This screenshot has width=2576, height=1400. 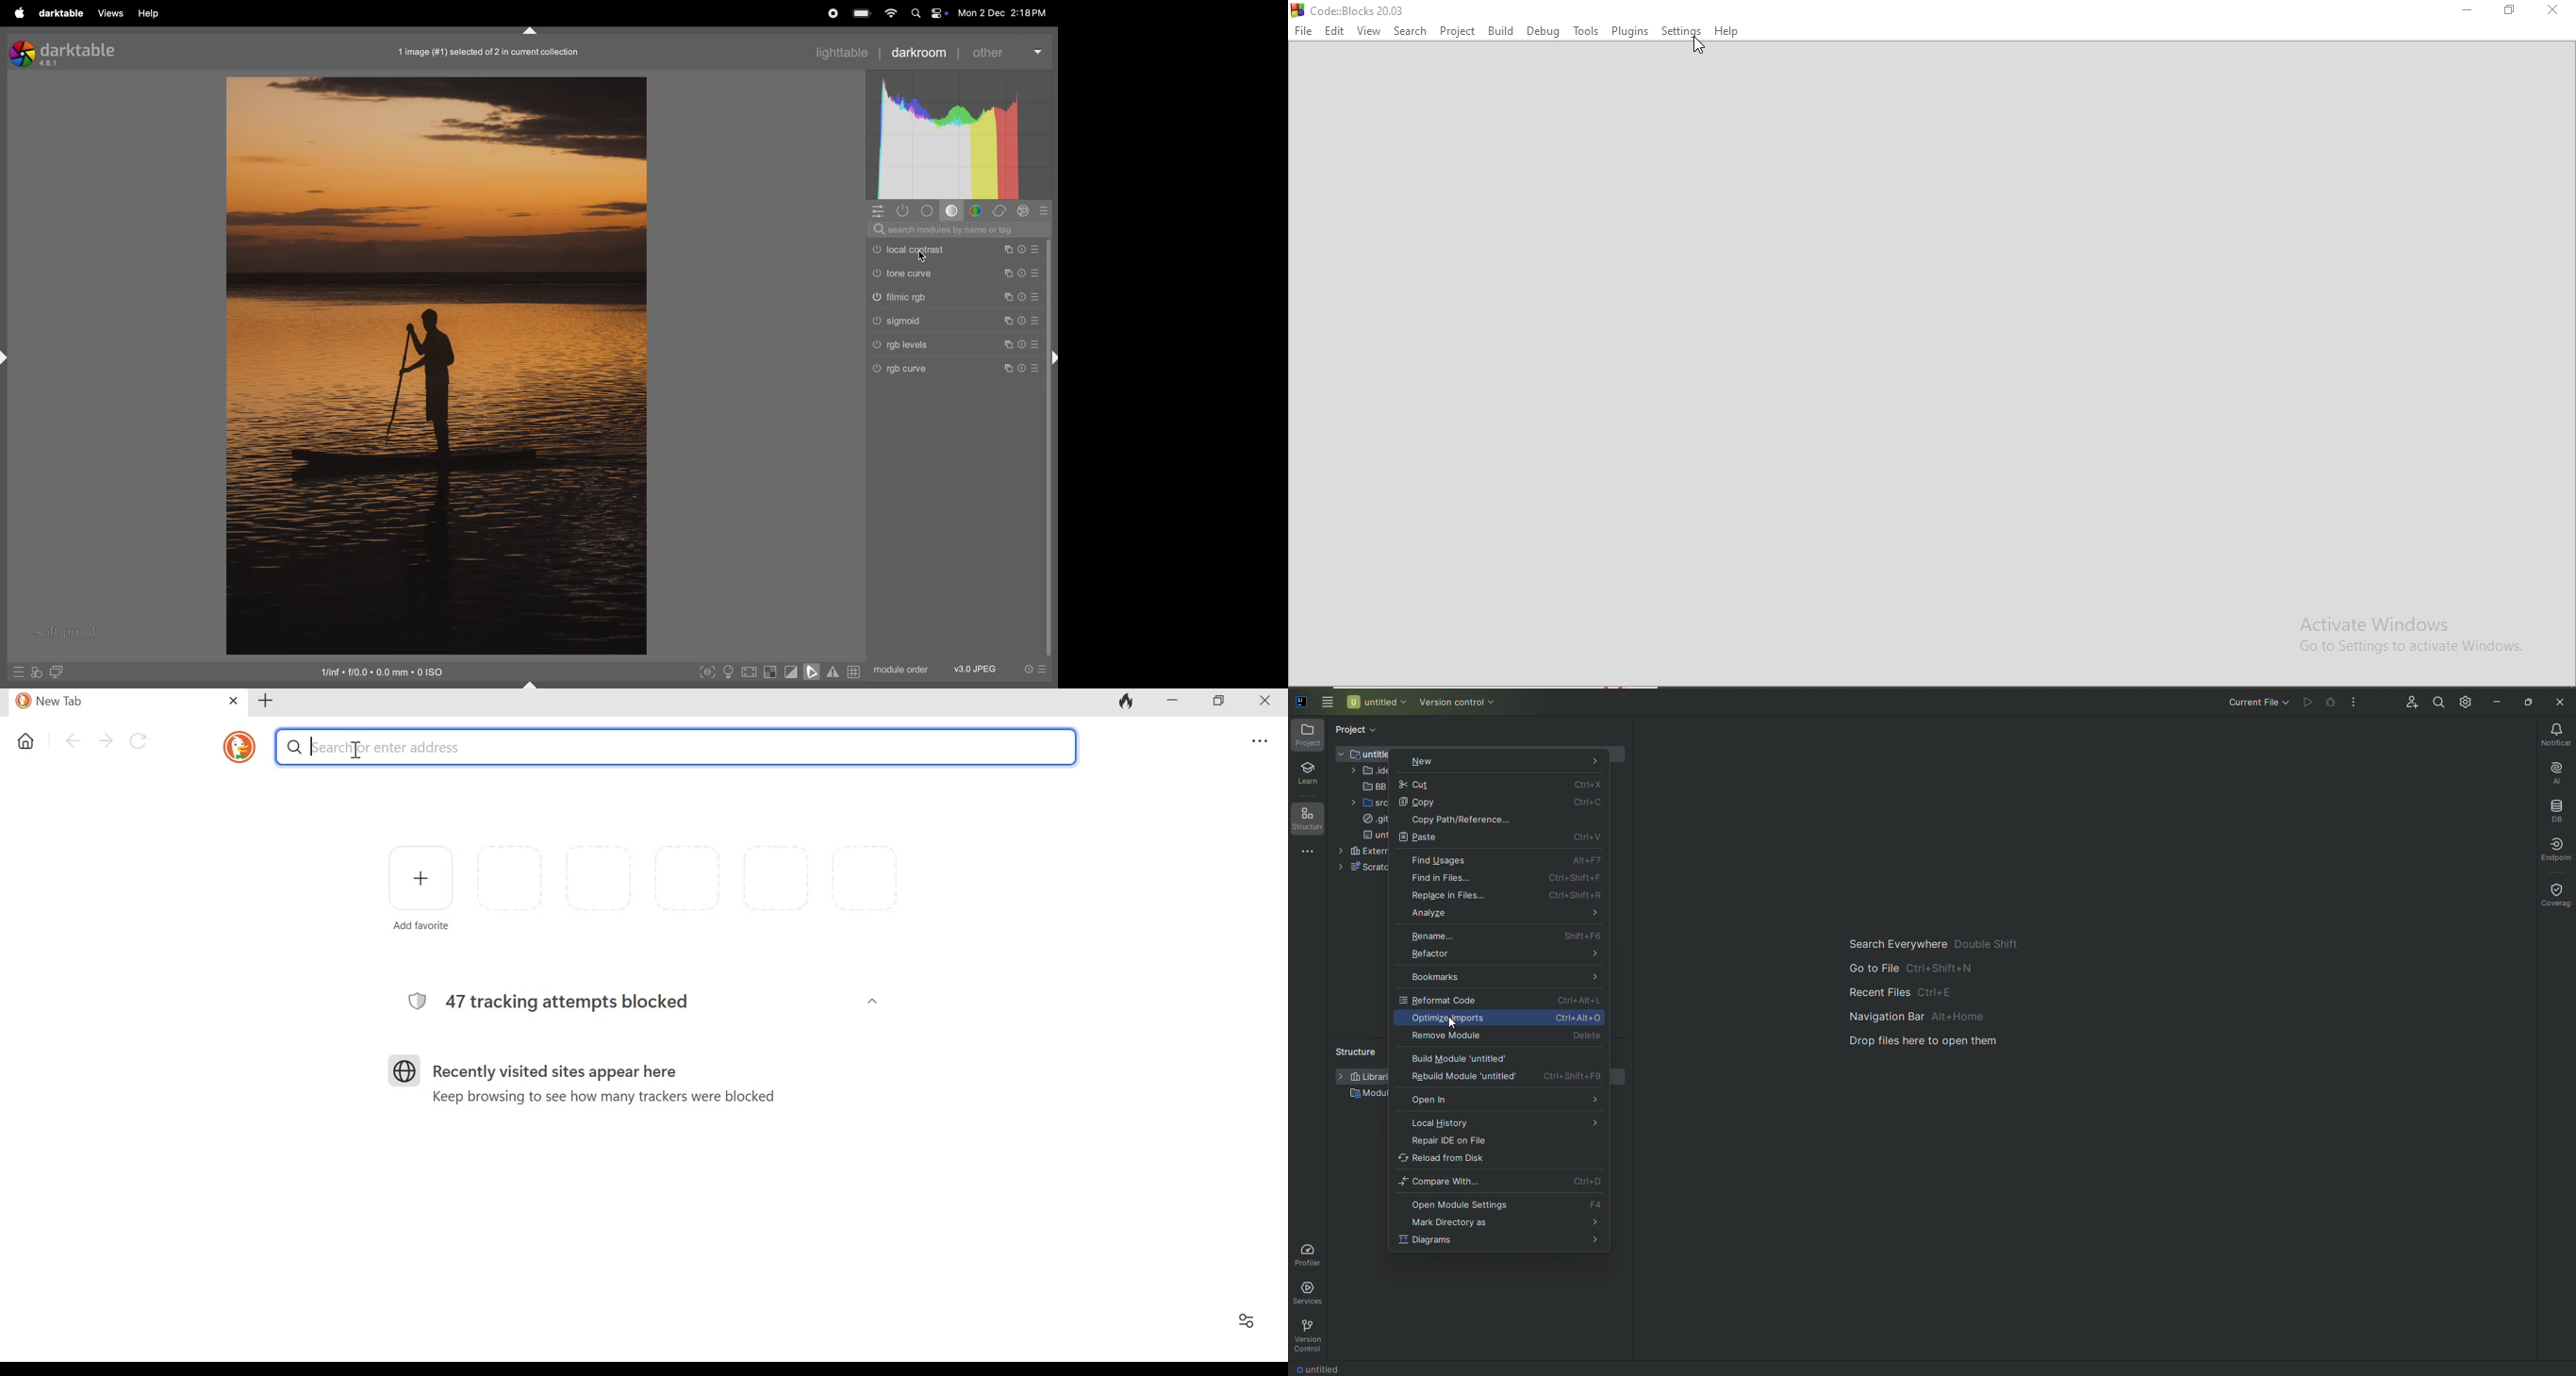 What do you see at coordinates (67, 53) in the screenshot?
I see `Darktable` at bounding box center [67, 53].